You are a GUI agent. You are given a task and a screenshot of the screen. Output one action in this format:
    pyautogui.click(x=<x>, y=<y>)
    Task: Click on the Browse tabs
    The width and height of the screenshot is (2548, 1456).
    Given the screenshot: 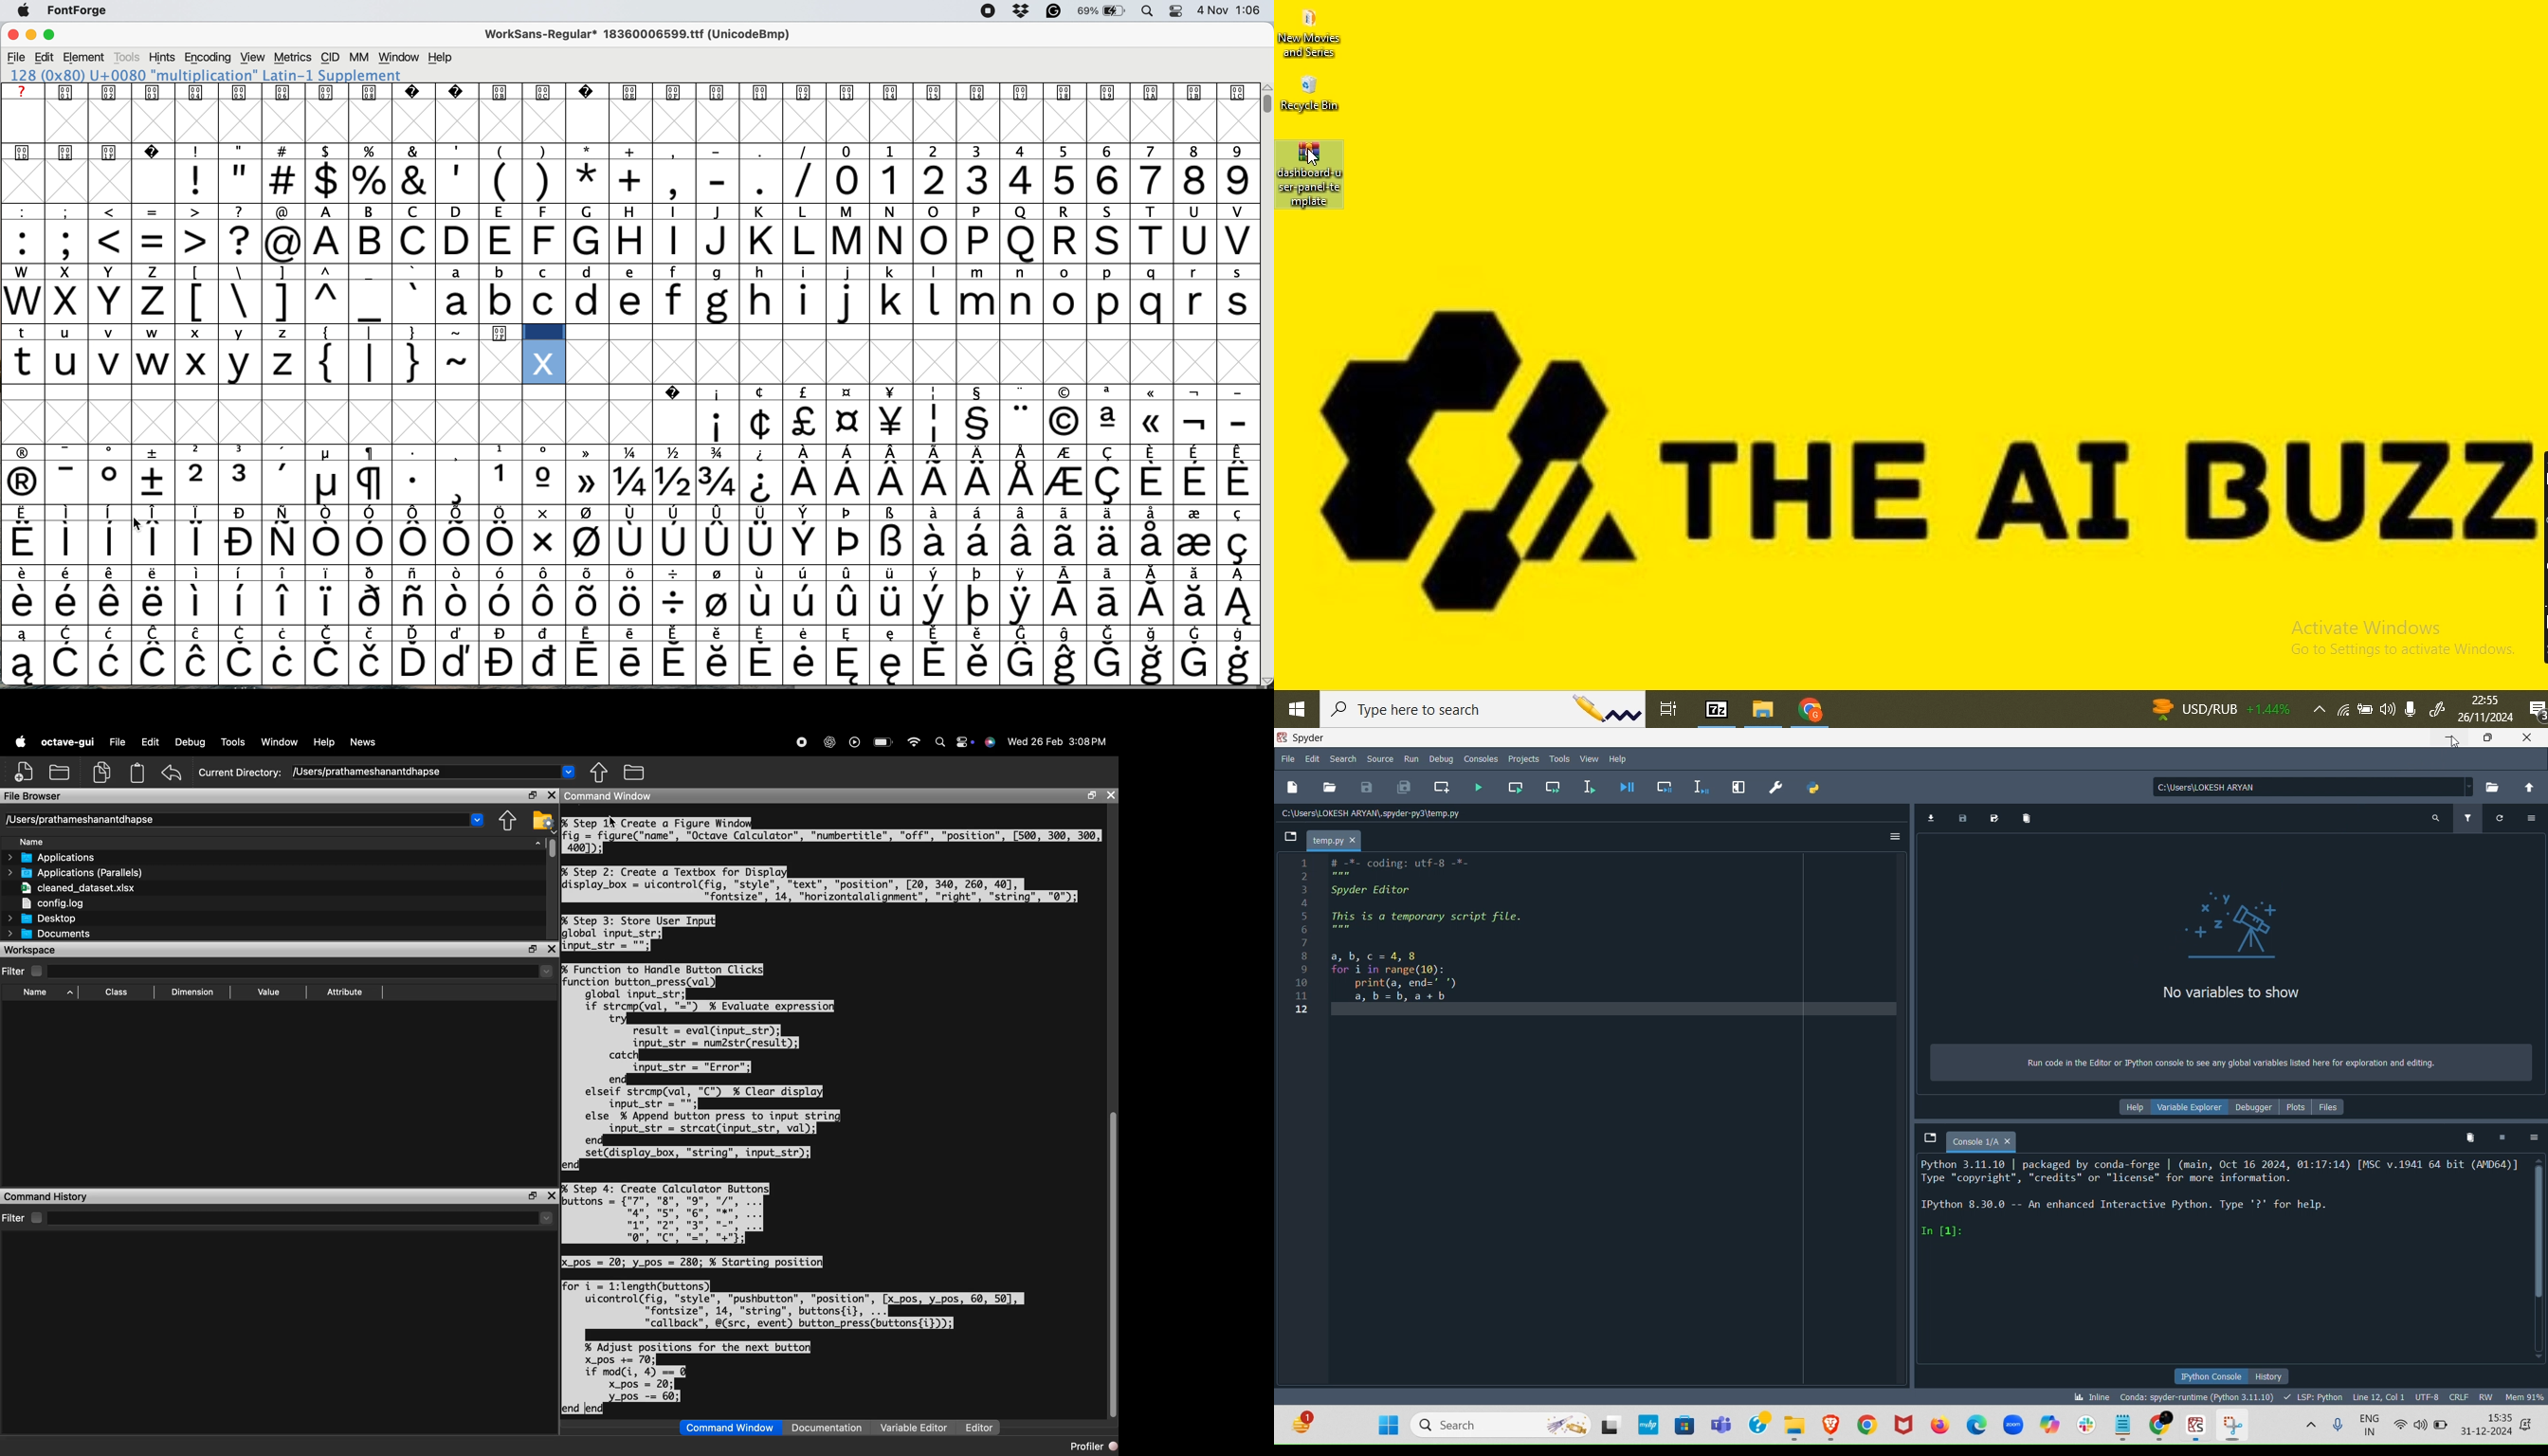 What is the action you would take?
    pyautogui.click(x=1923, y=1136)
    